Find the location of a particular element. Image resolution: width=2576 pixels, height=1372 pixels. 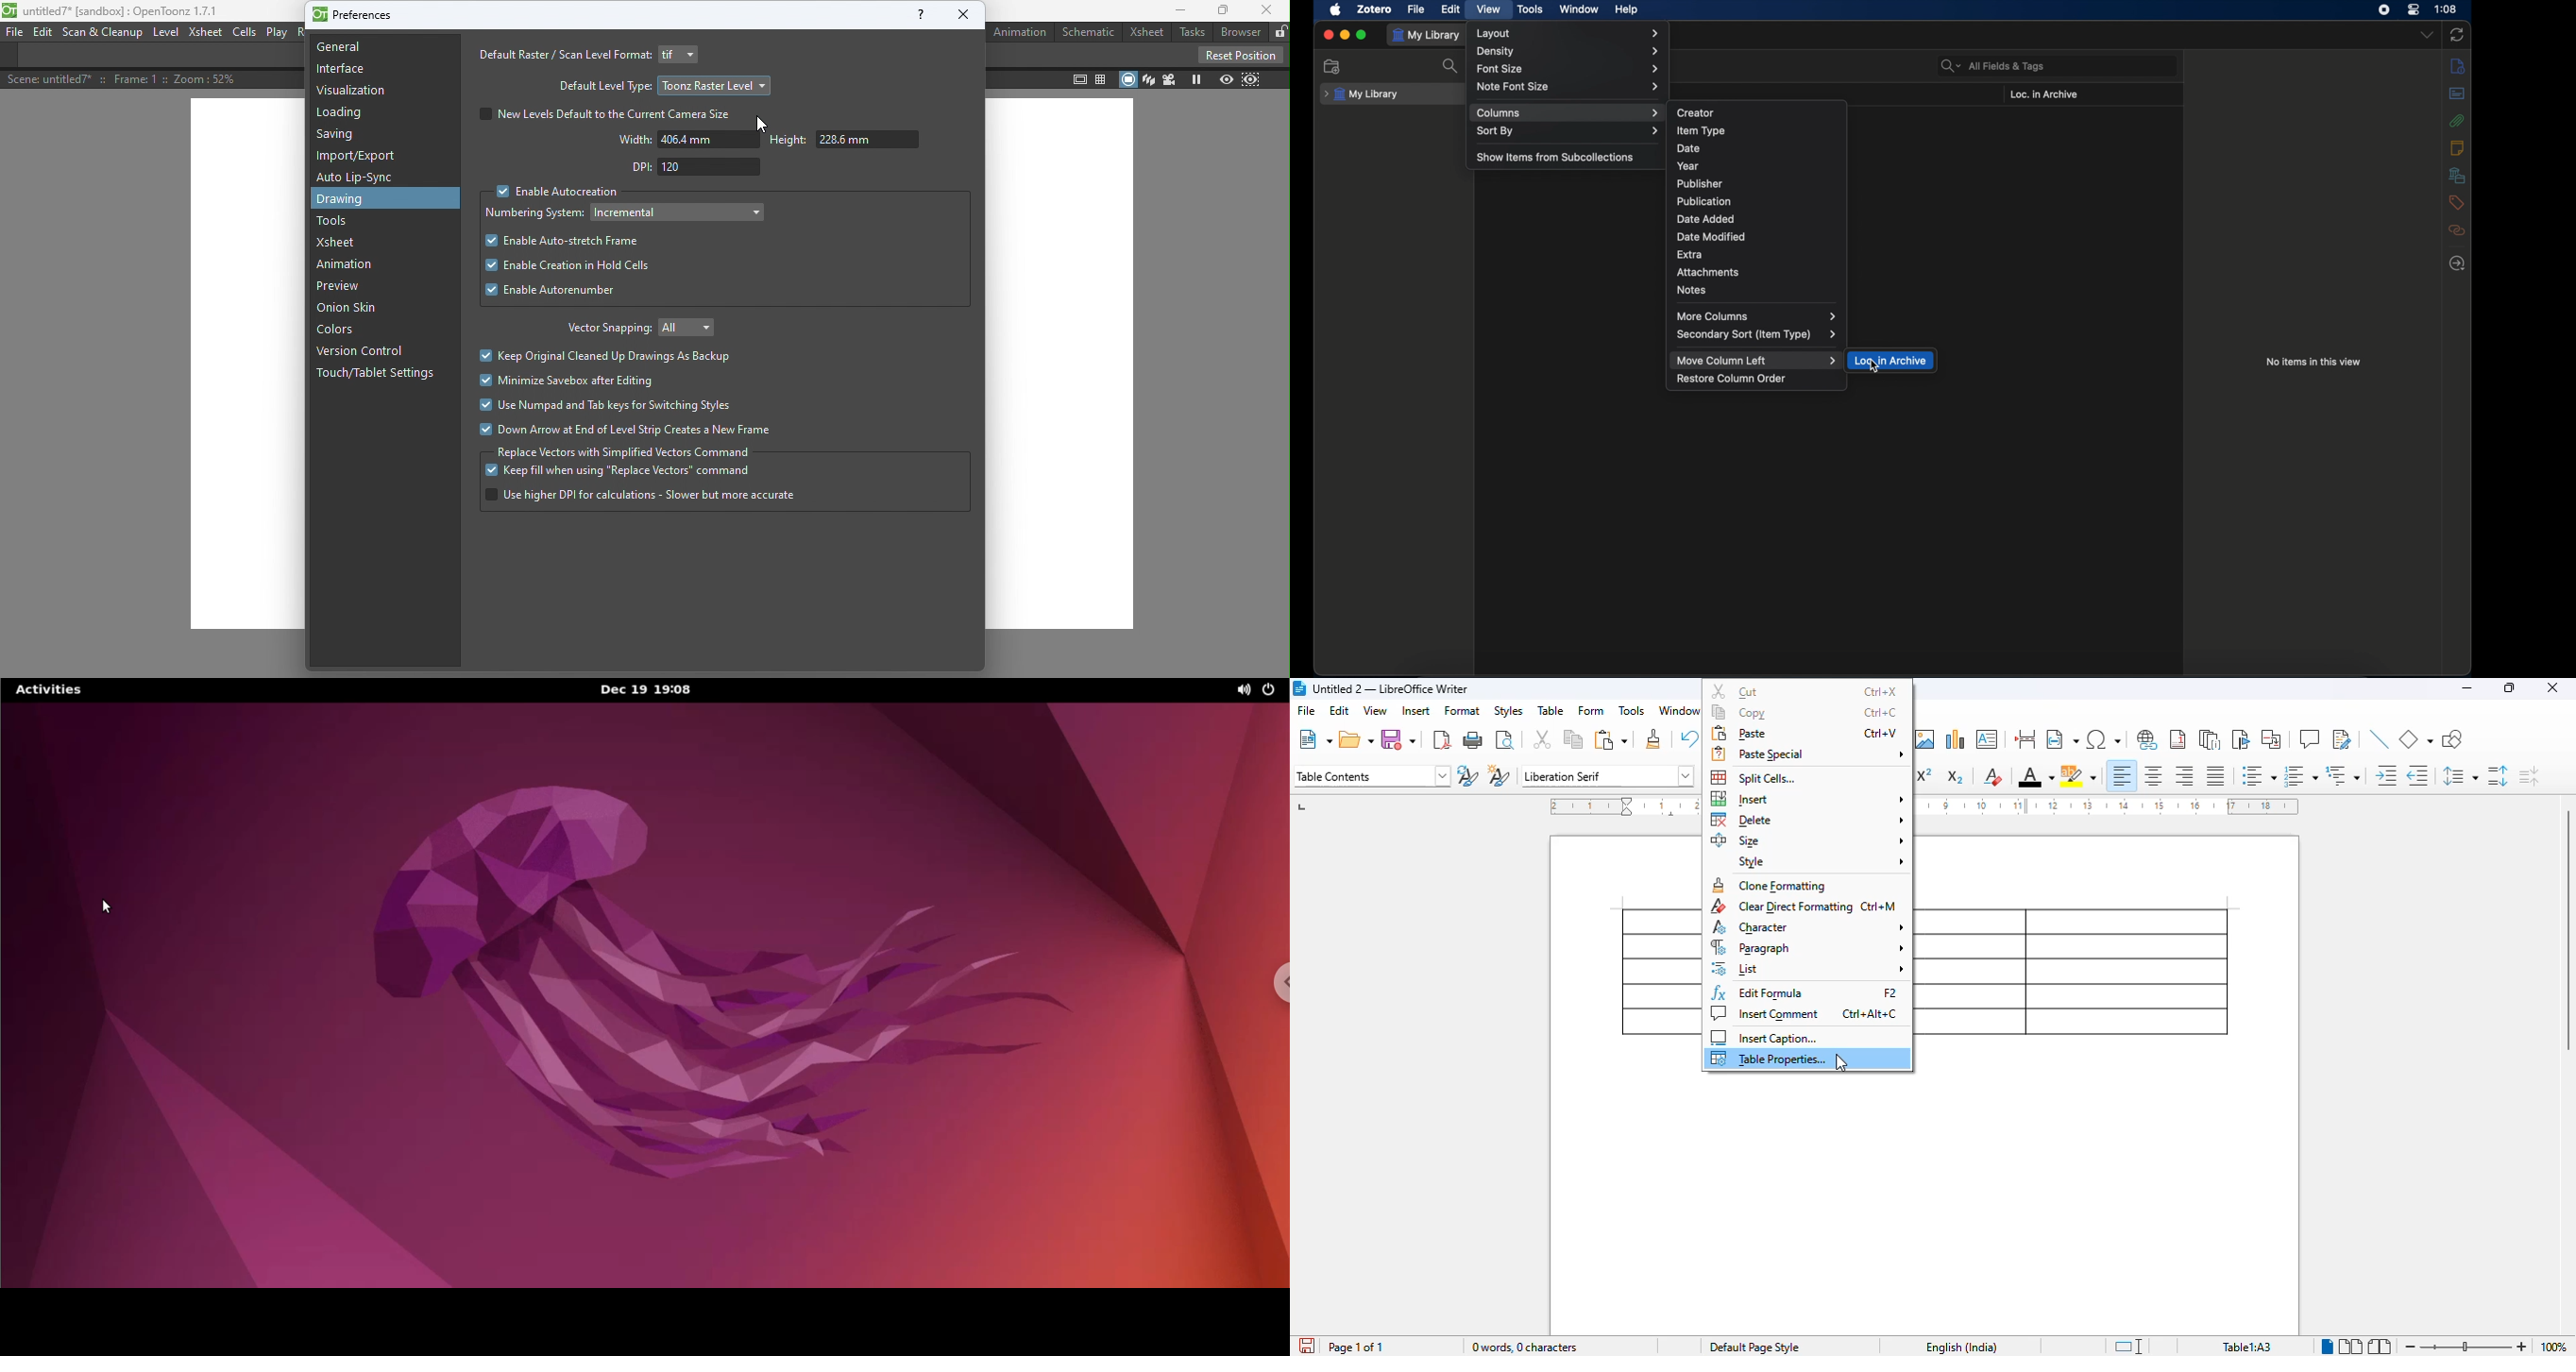

decrease indent is located at coordinates (2420, 775).